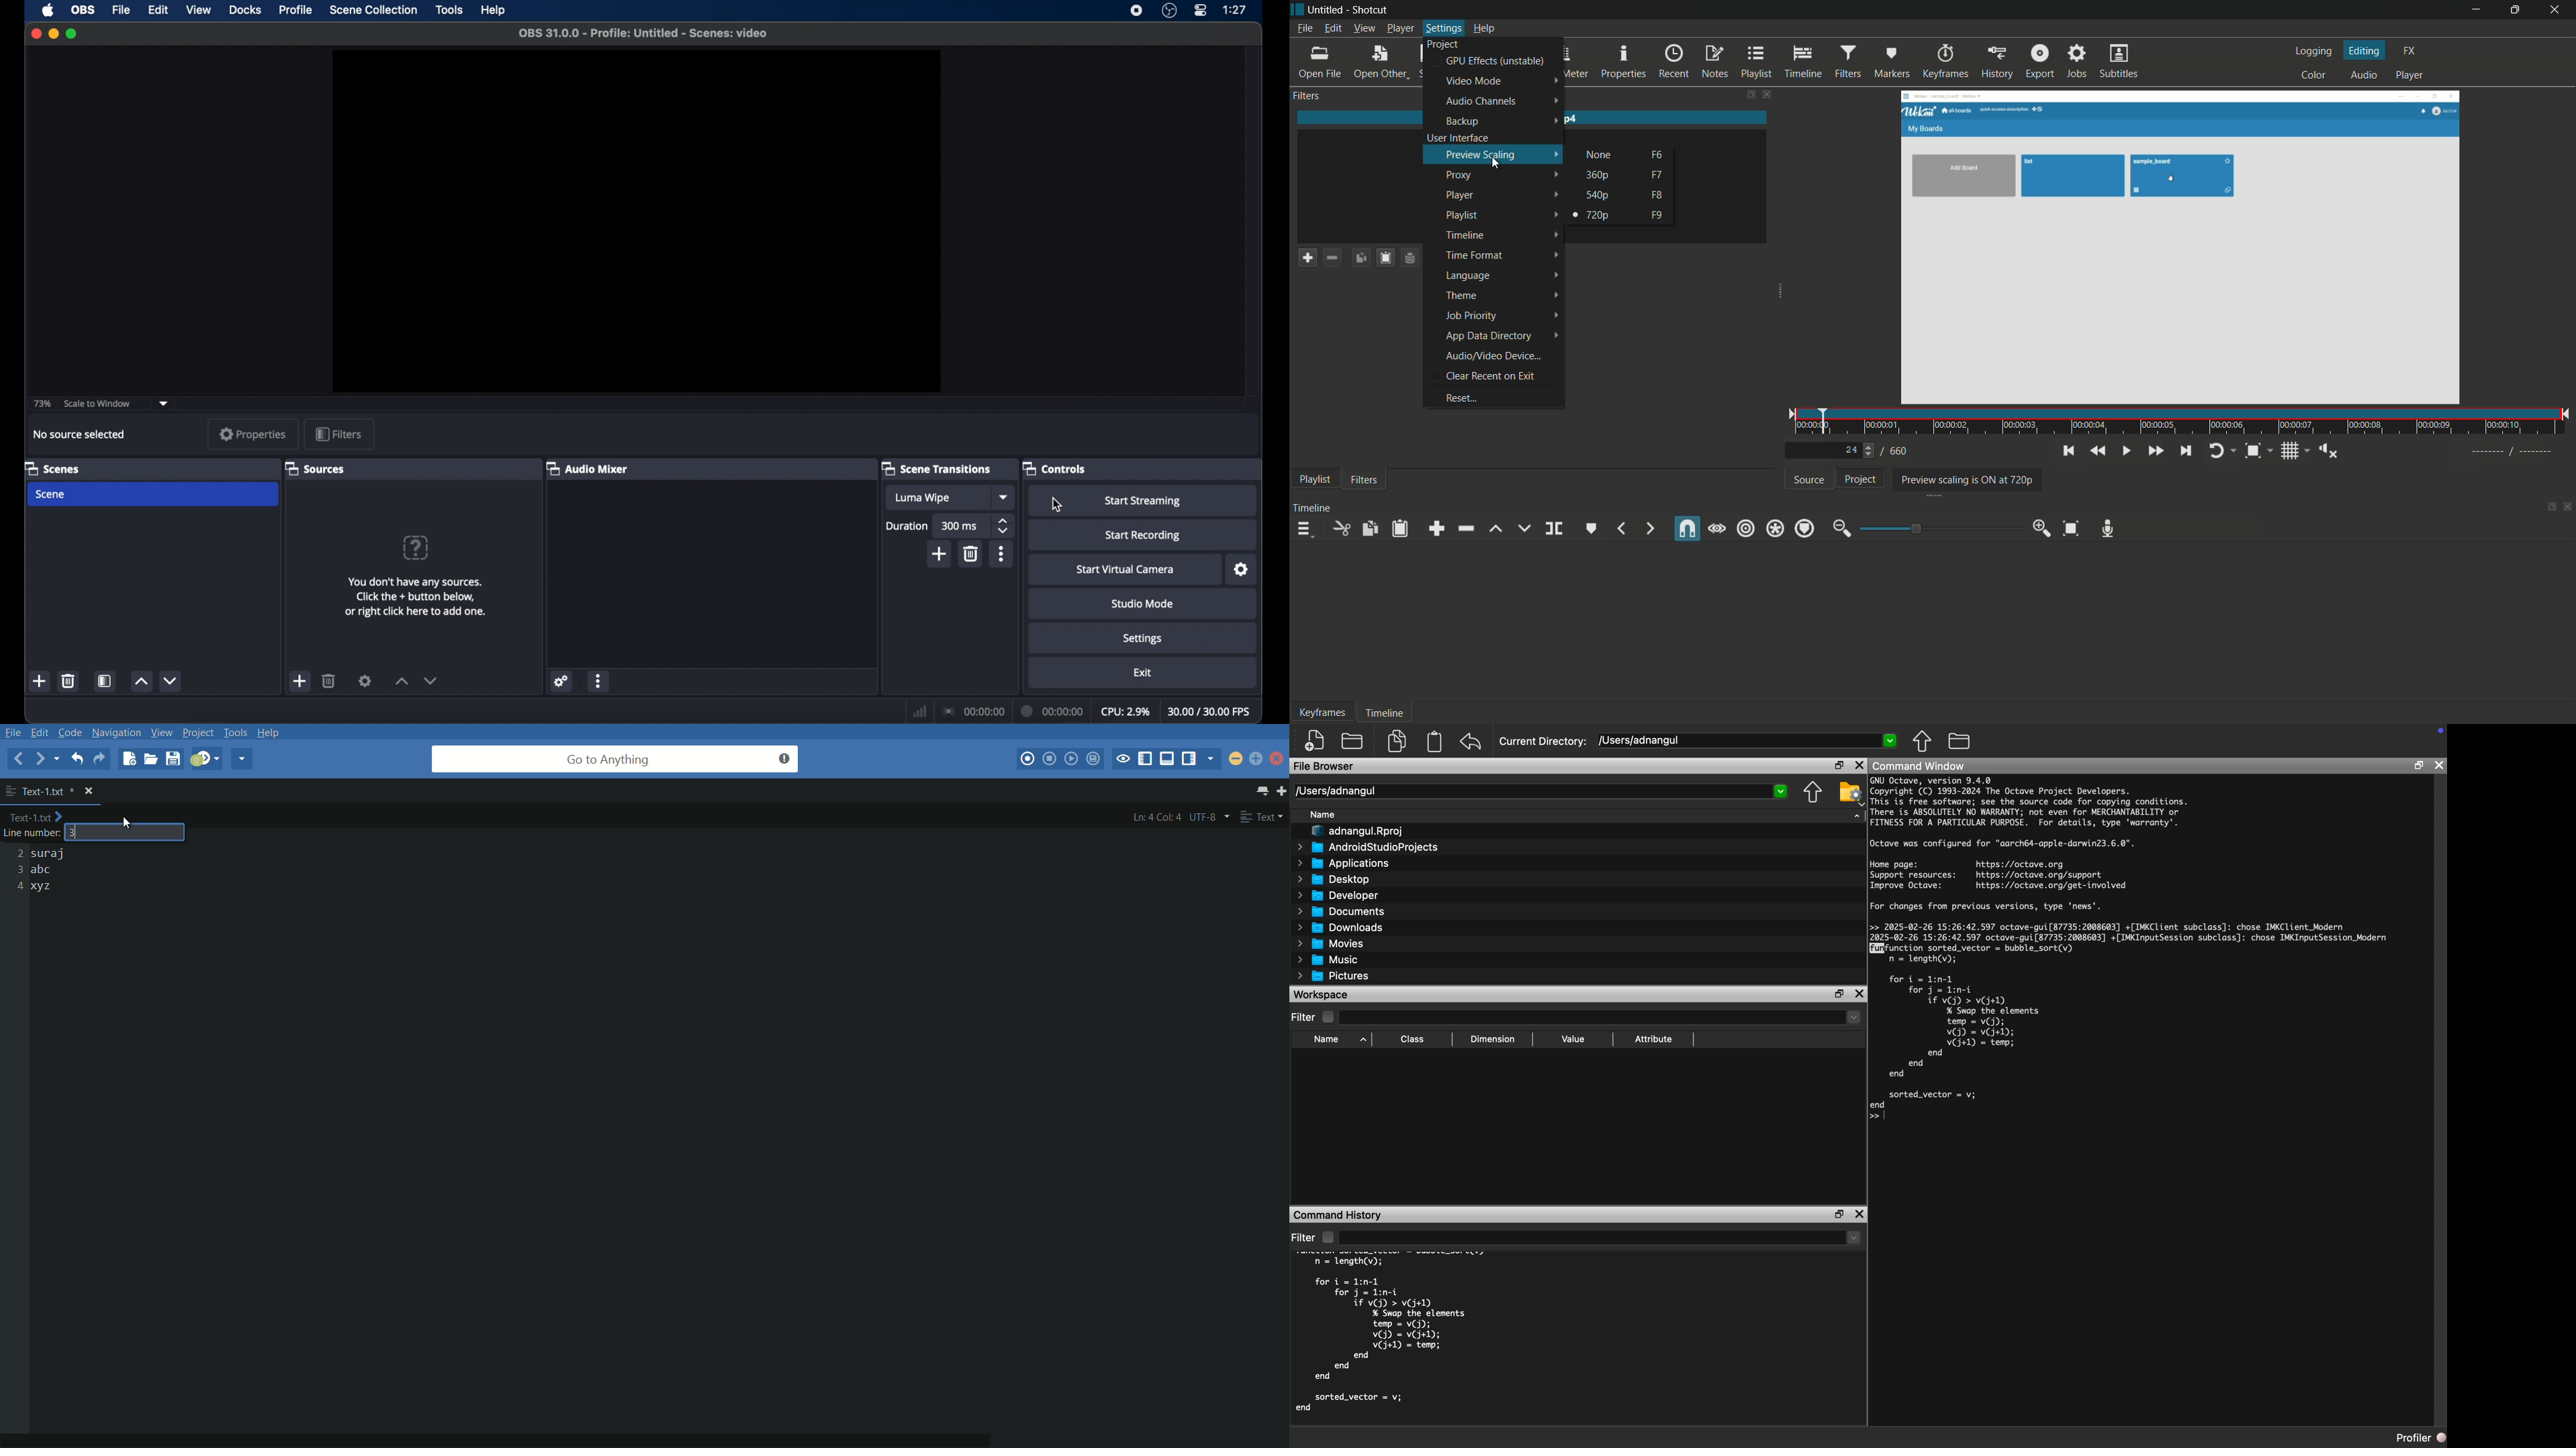 The width and height of the screenshot is (2576, 1456). I want to click on Restore Down, so click(2419, 766).